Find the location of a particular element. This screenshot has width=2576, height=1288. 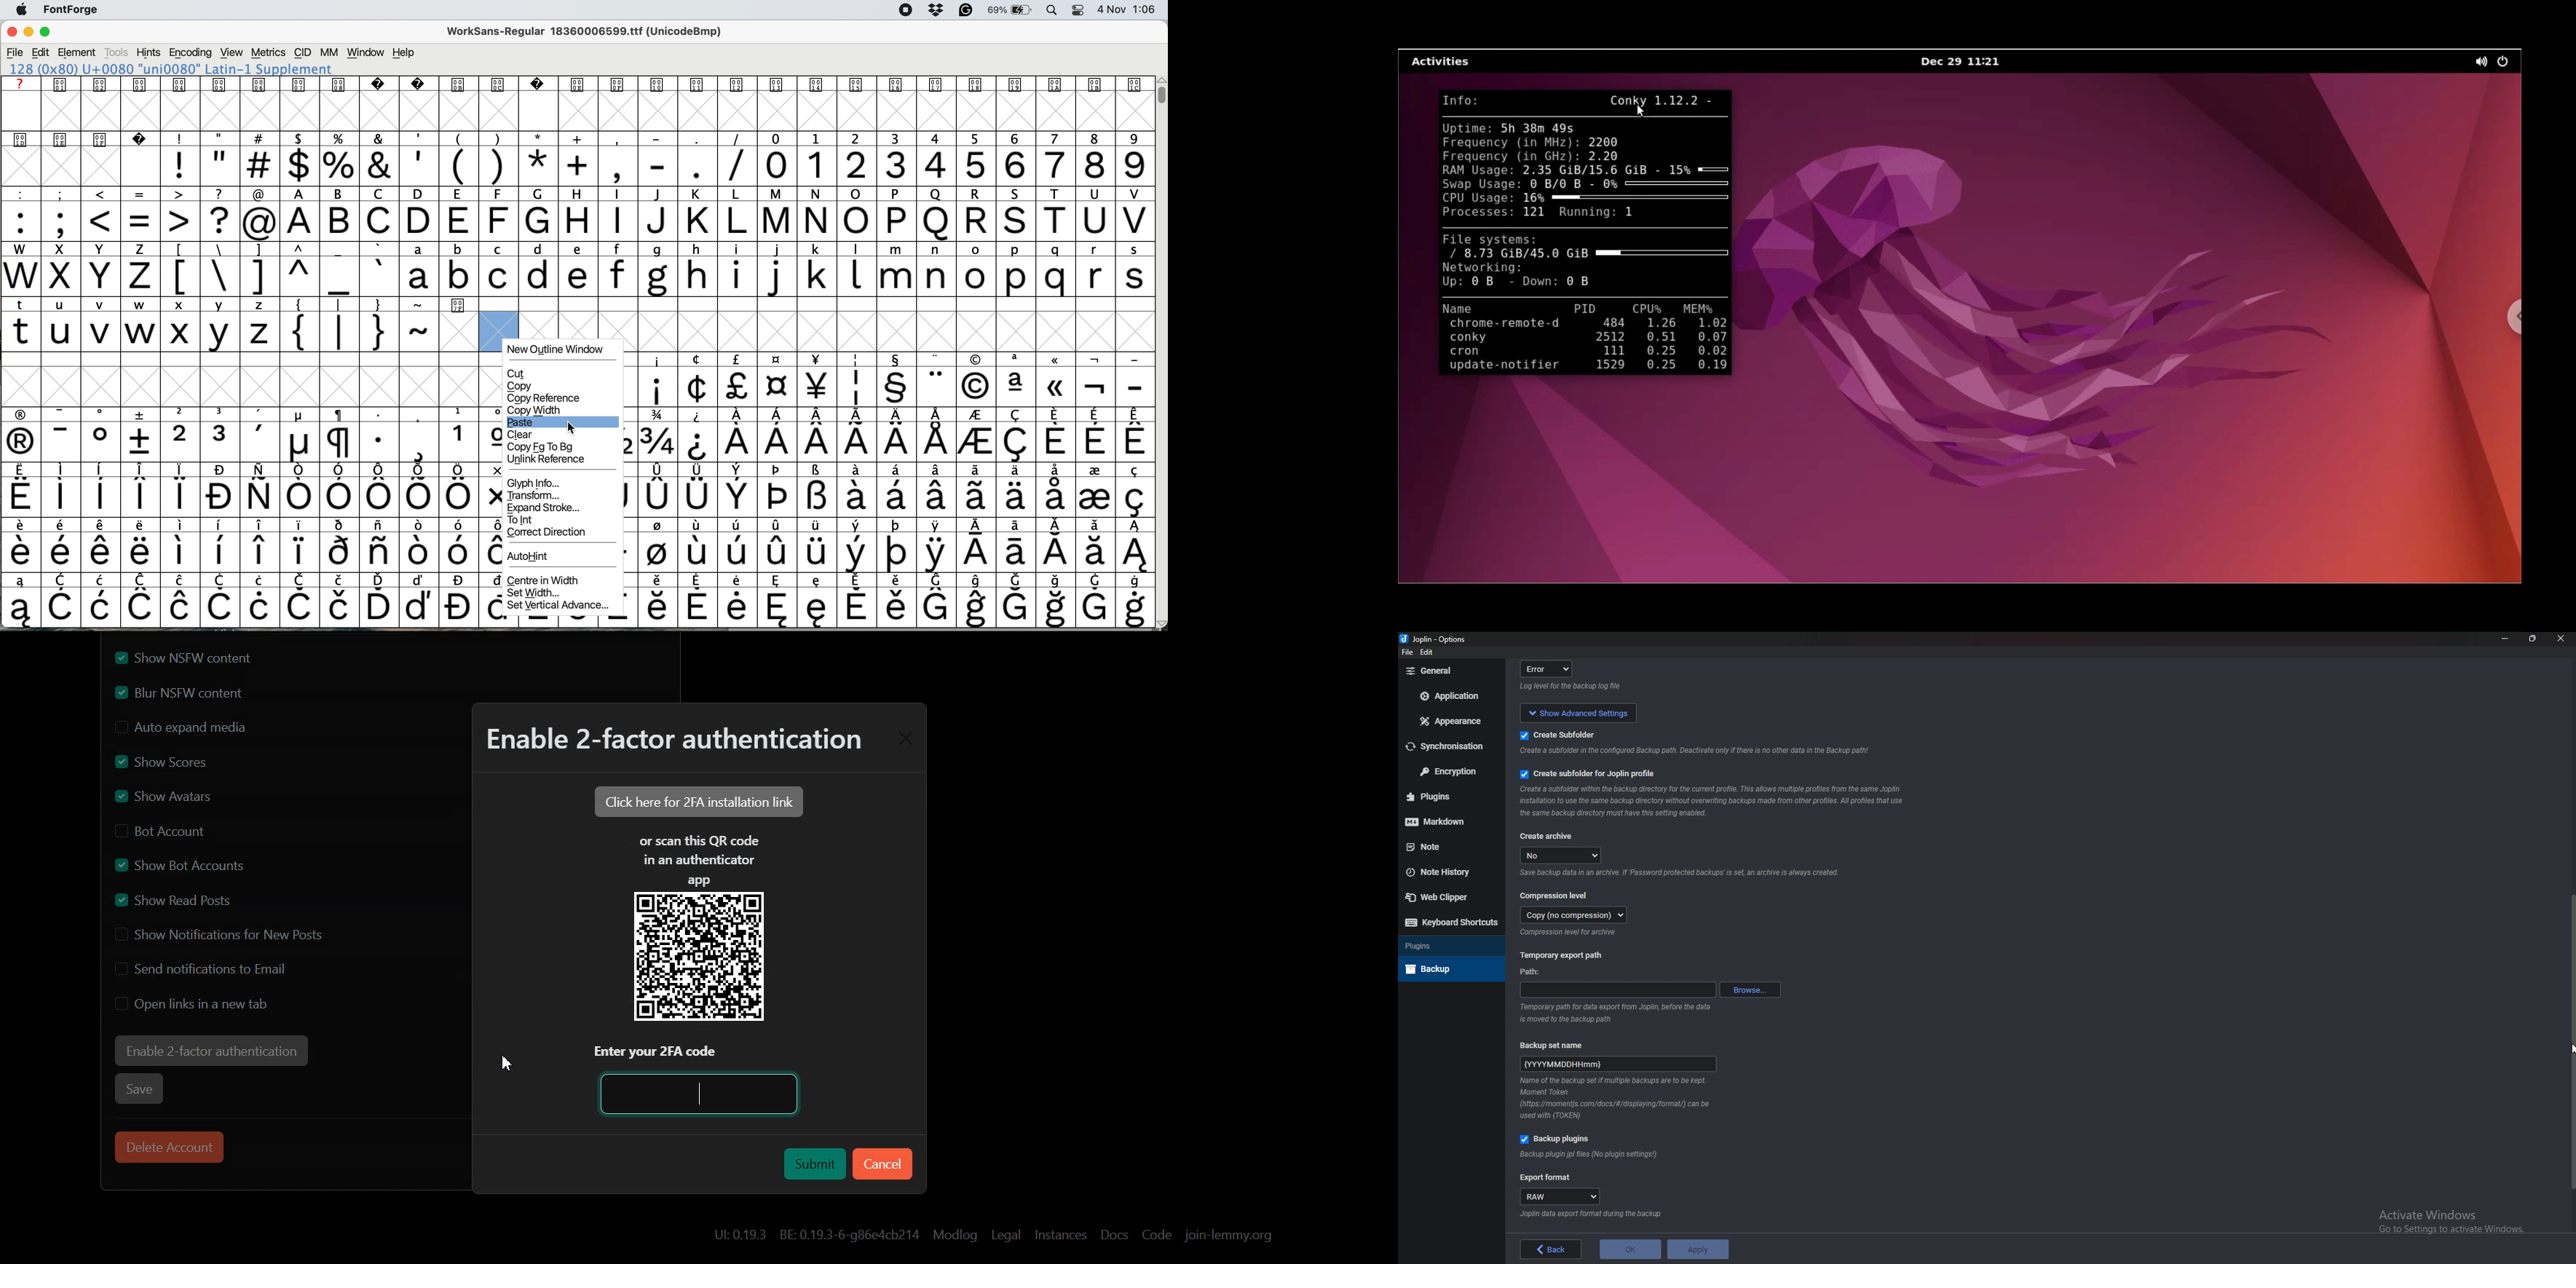

2FA code is located at coordinates (703, 1093).